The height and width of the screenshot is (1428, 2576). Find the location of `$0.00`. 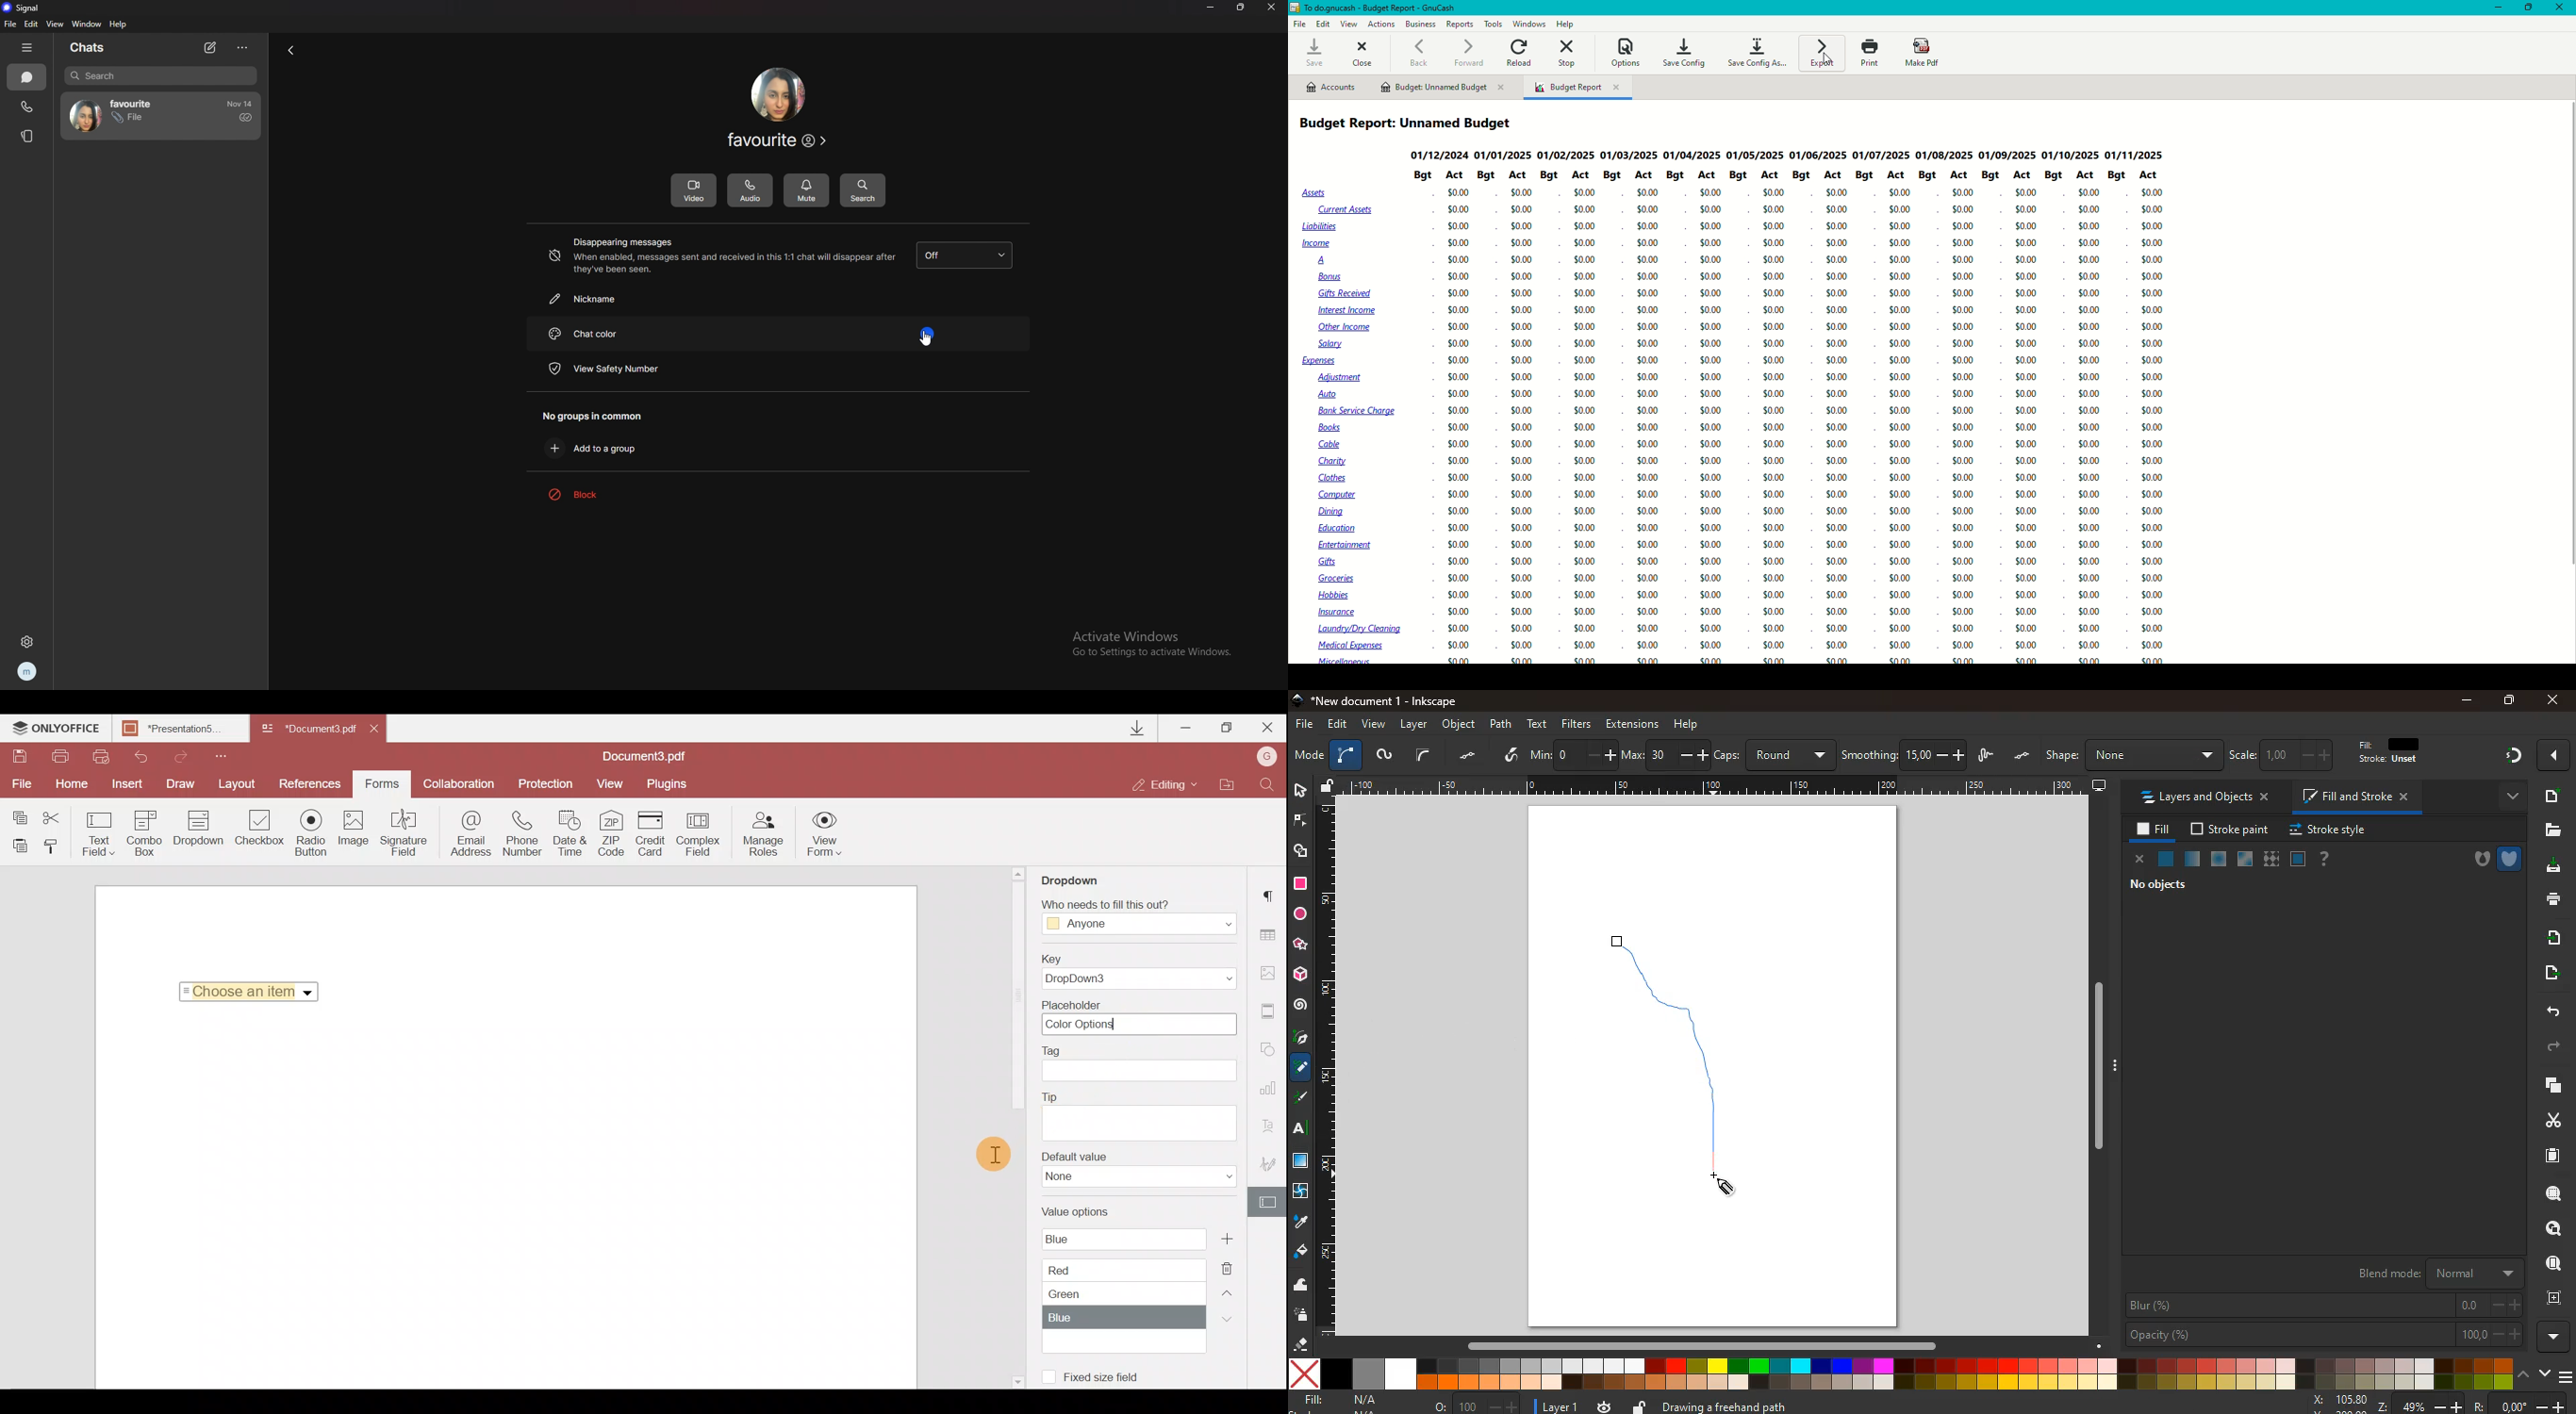

$0.00 is located at coordinates (1585, 276).